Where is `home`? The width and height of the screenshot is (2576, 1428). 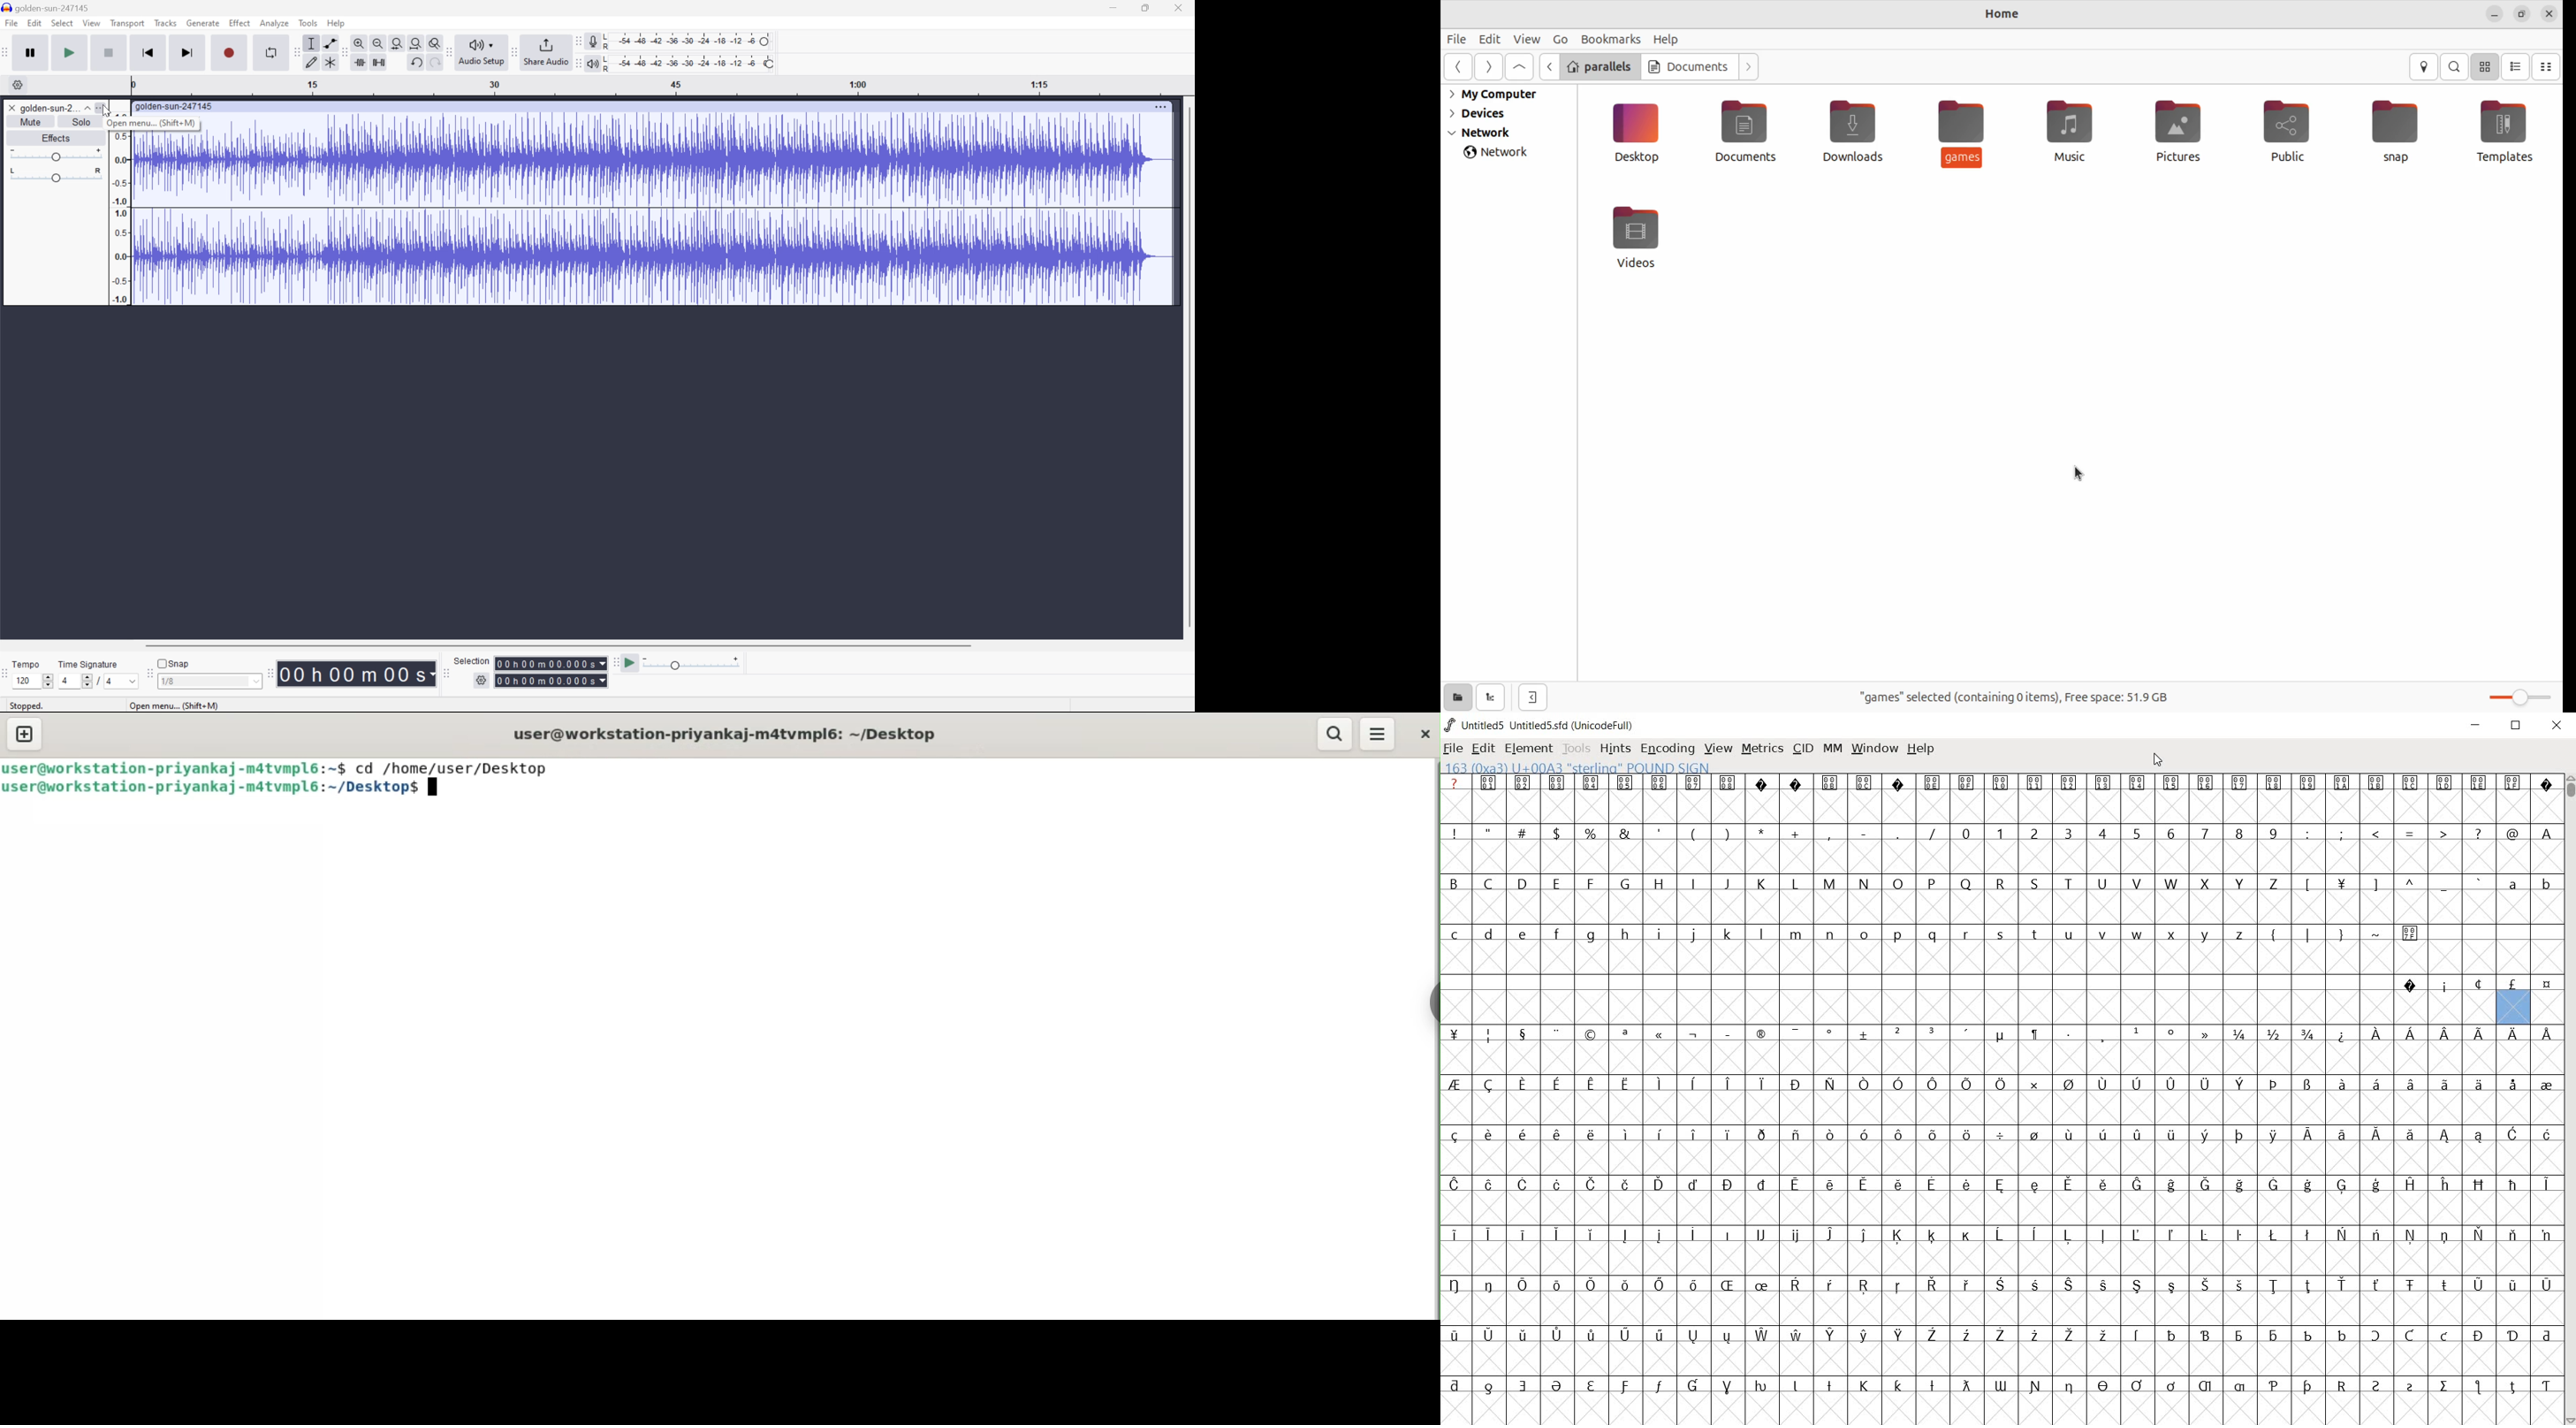 home is located at coordinates (2004, 12).